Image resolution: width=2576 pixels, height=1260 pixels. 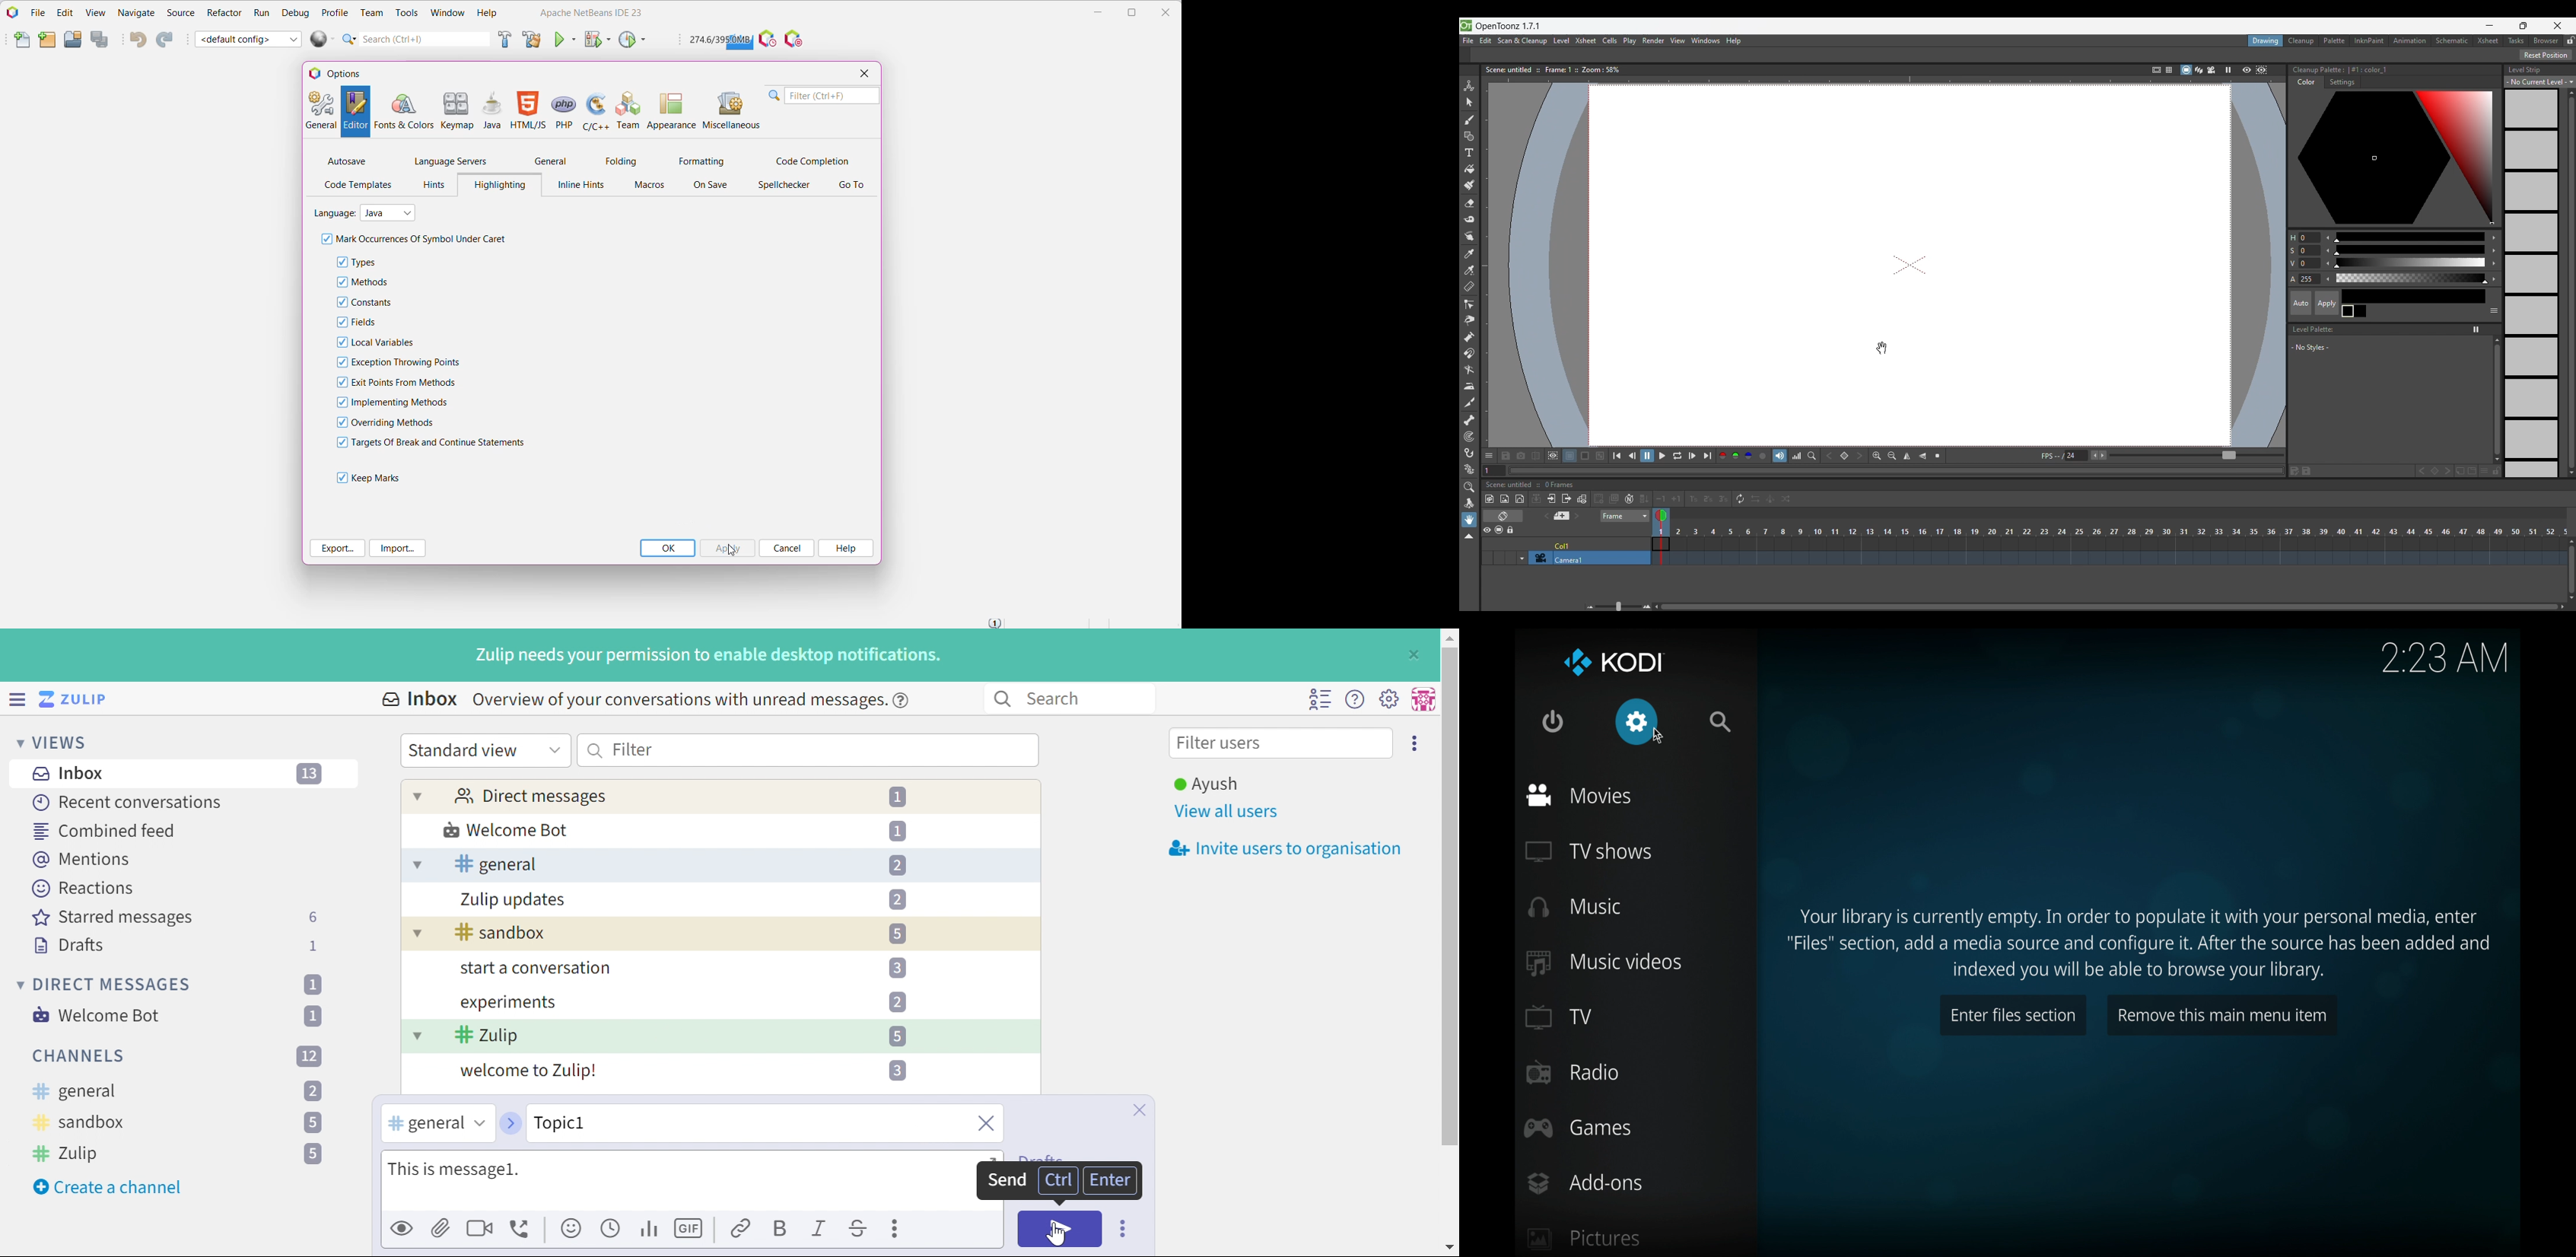 What do you see at coordinates (81, 1125) in the screenshot?
I see `sandbox` at bounding box center [81, 1125].